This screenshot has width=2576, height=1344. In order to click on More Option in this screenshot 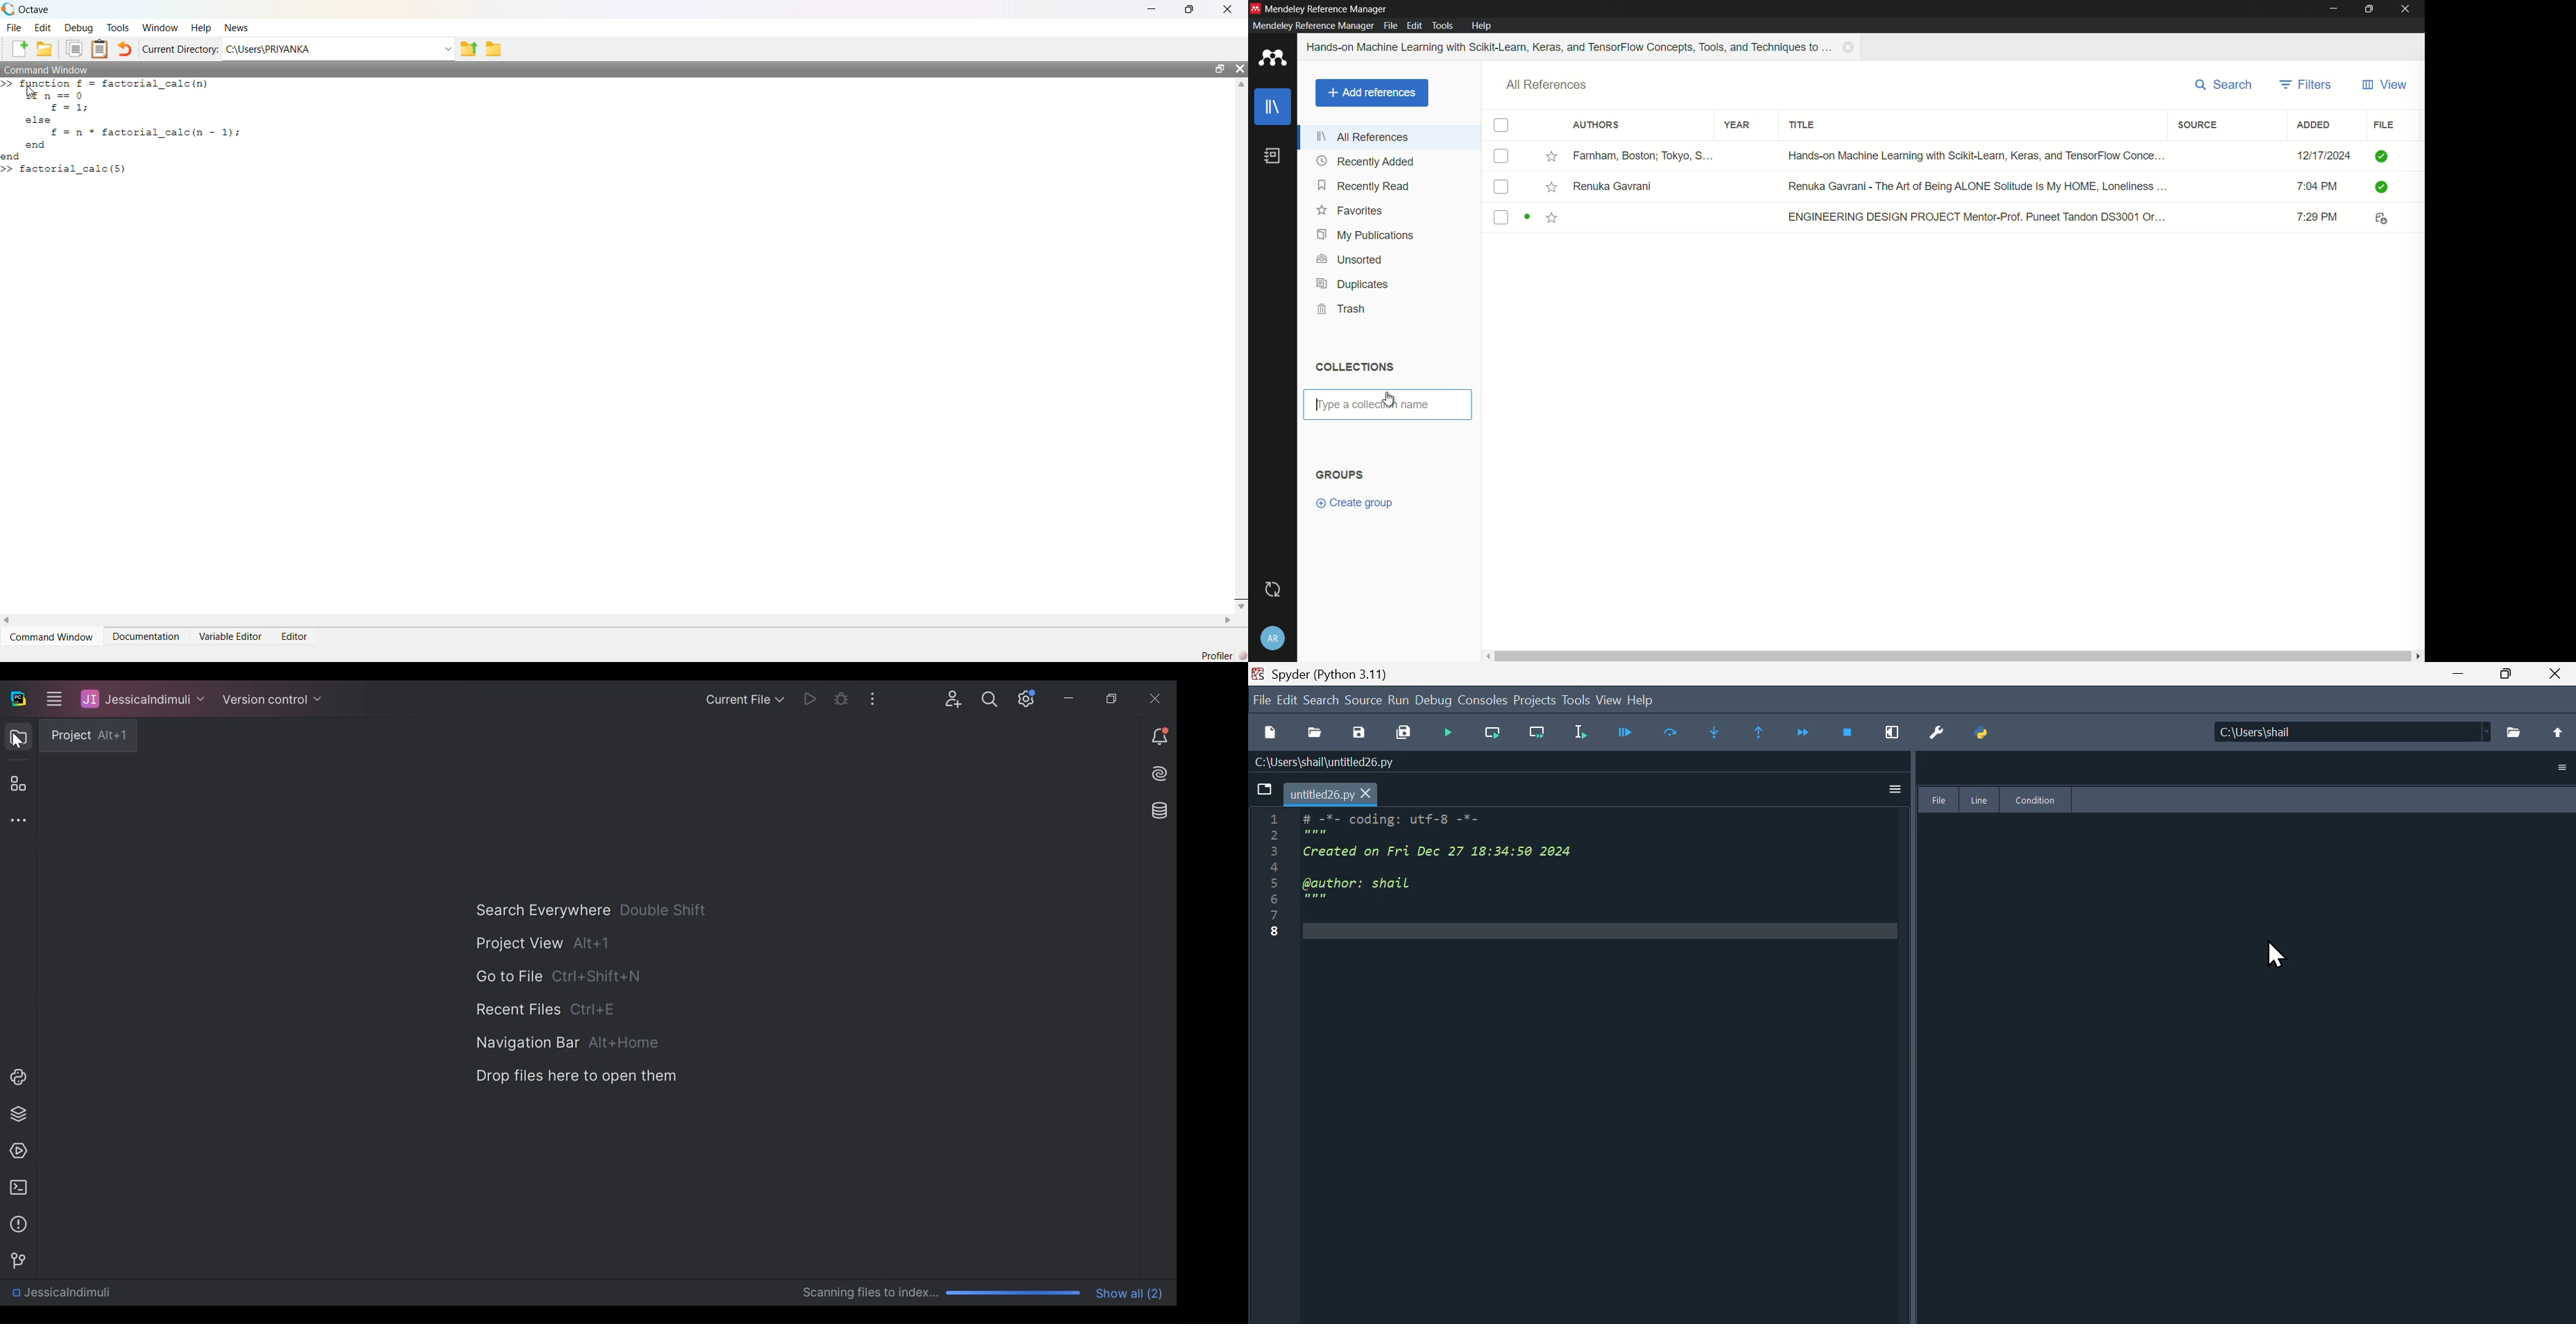, I will do `click(2560, 768)`.